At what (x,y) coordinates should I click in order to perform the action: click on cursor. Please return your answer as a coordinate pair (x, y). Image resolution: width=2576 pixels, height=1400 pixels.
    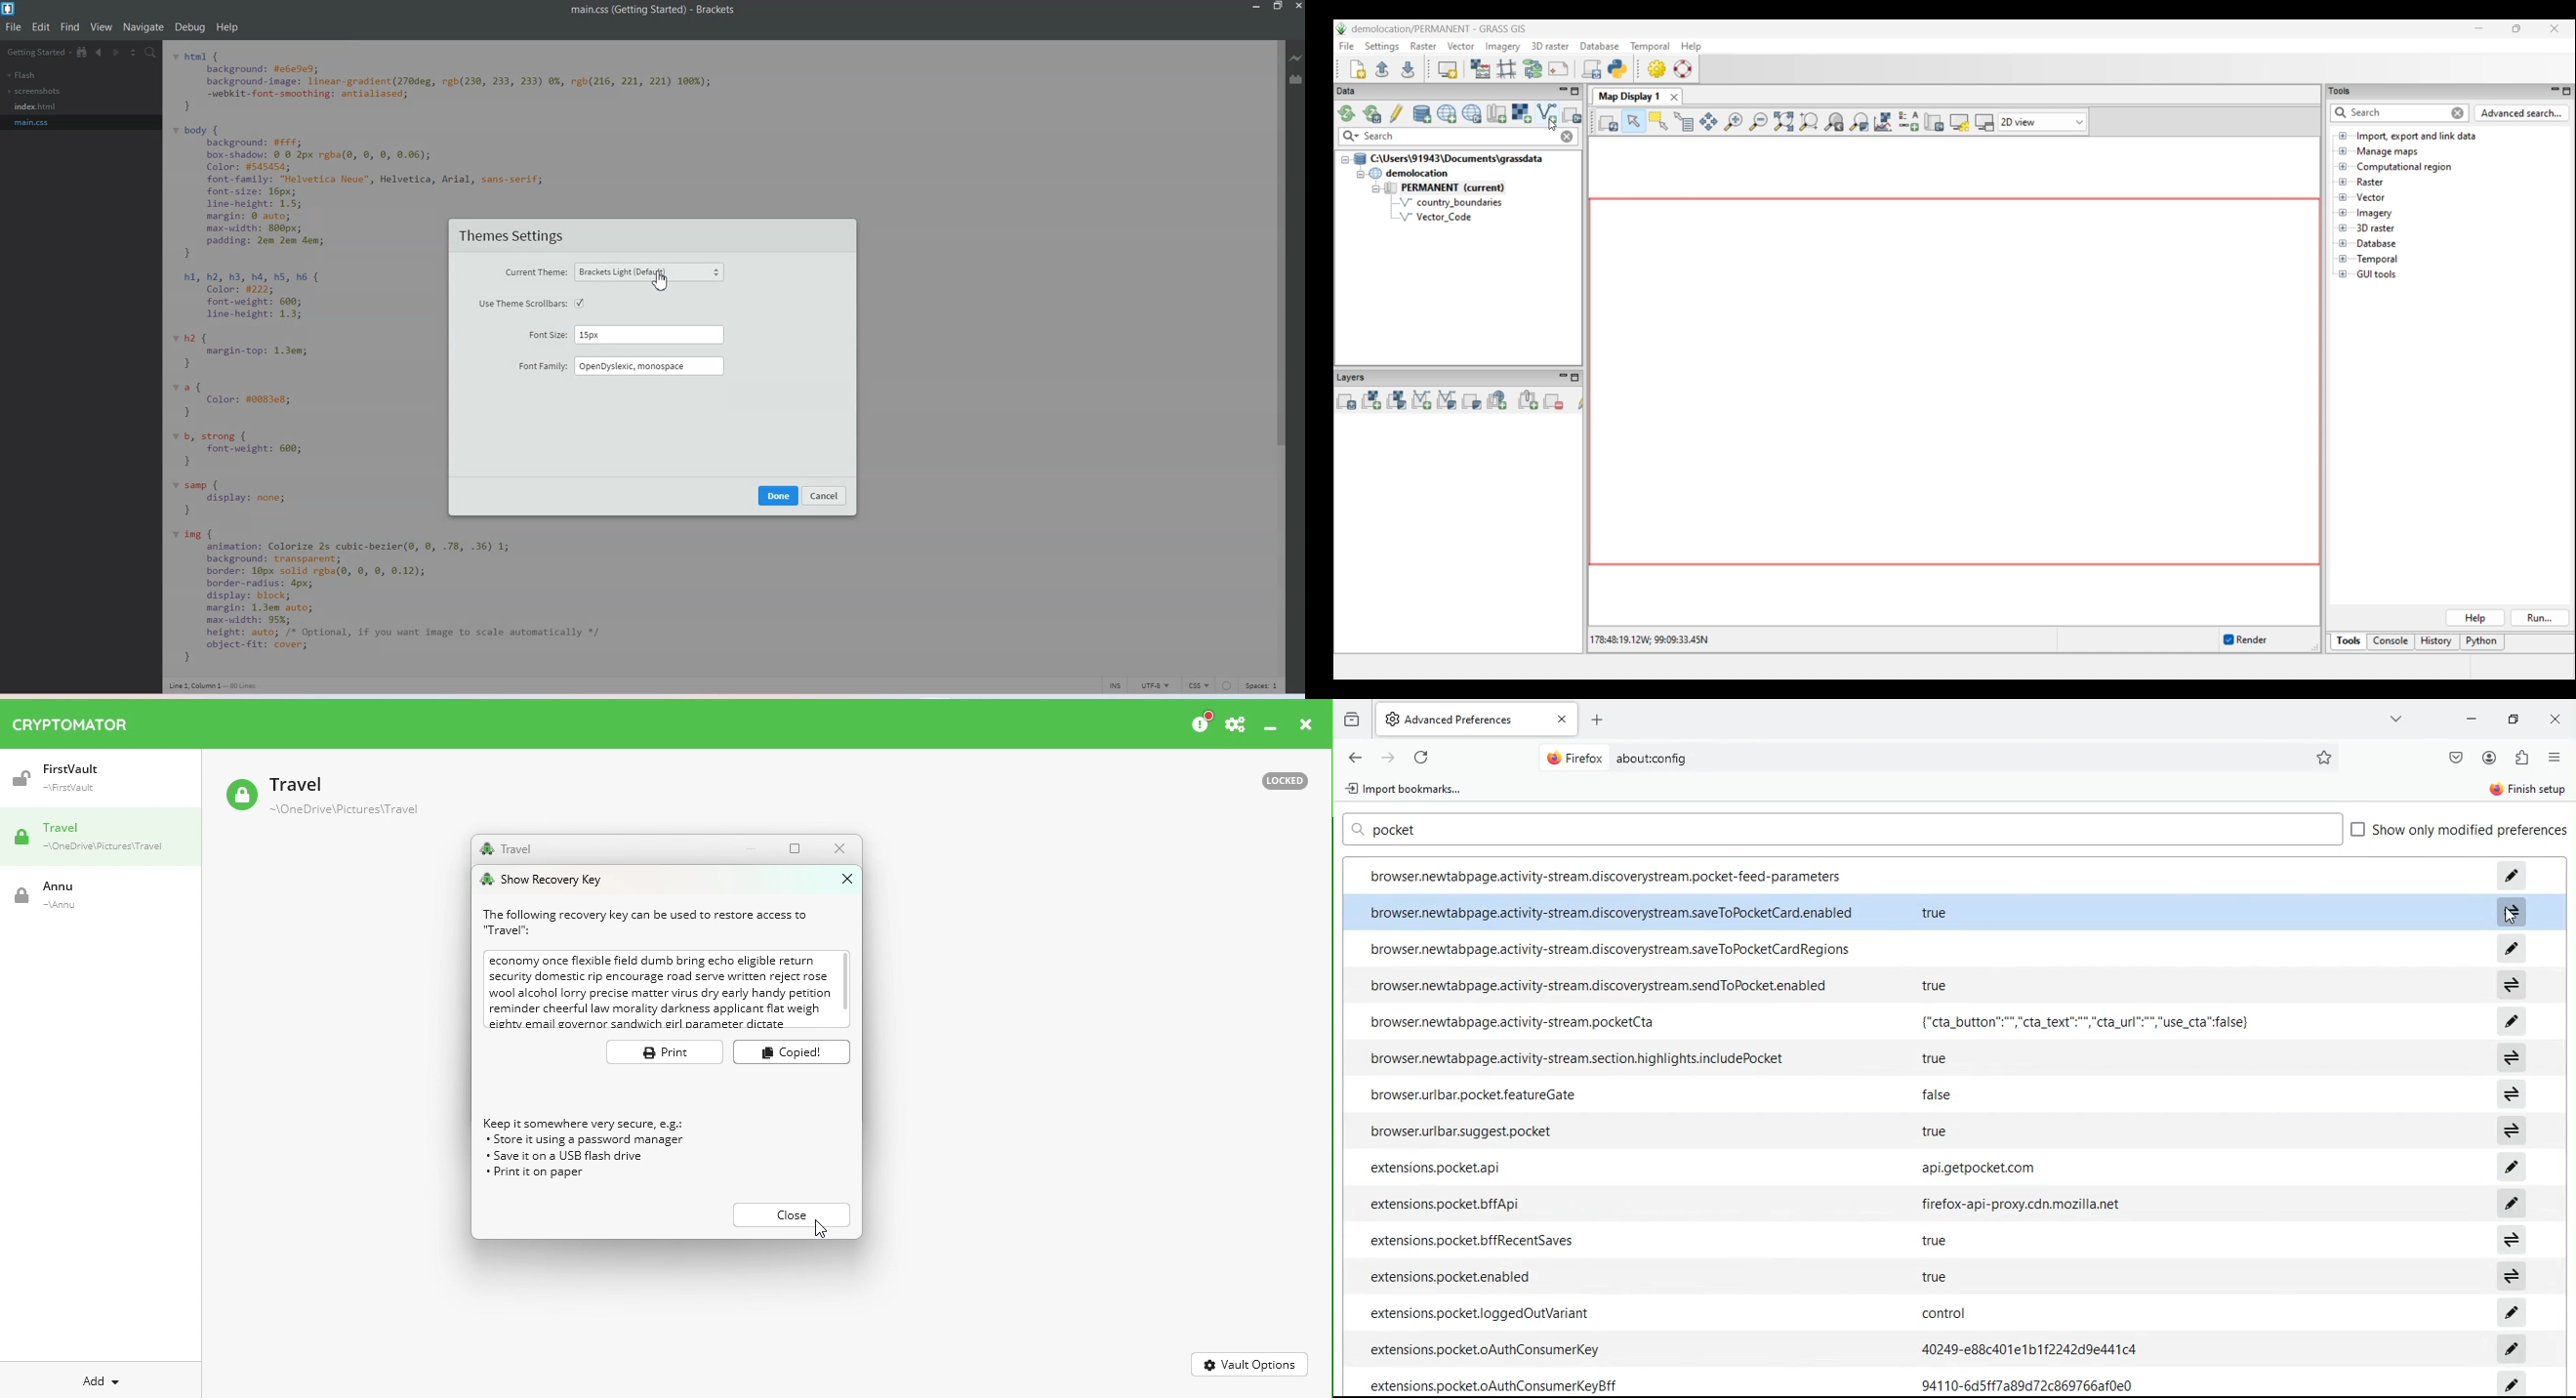
    Looking at the image, I should click on (662, 283).